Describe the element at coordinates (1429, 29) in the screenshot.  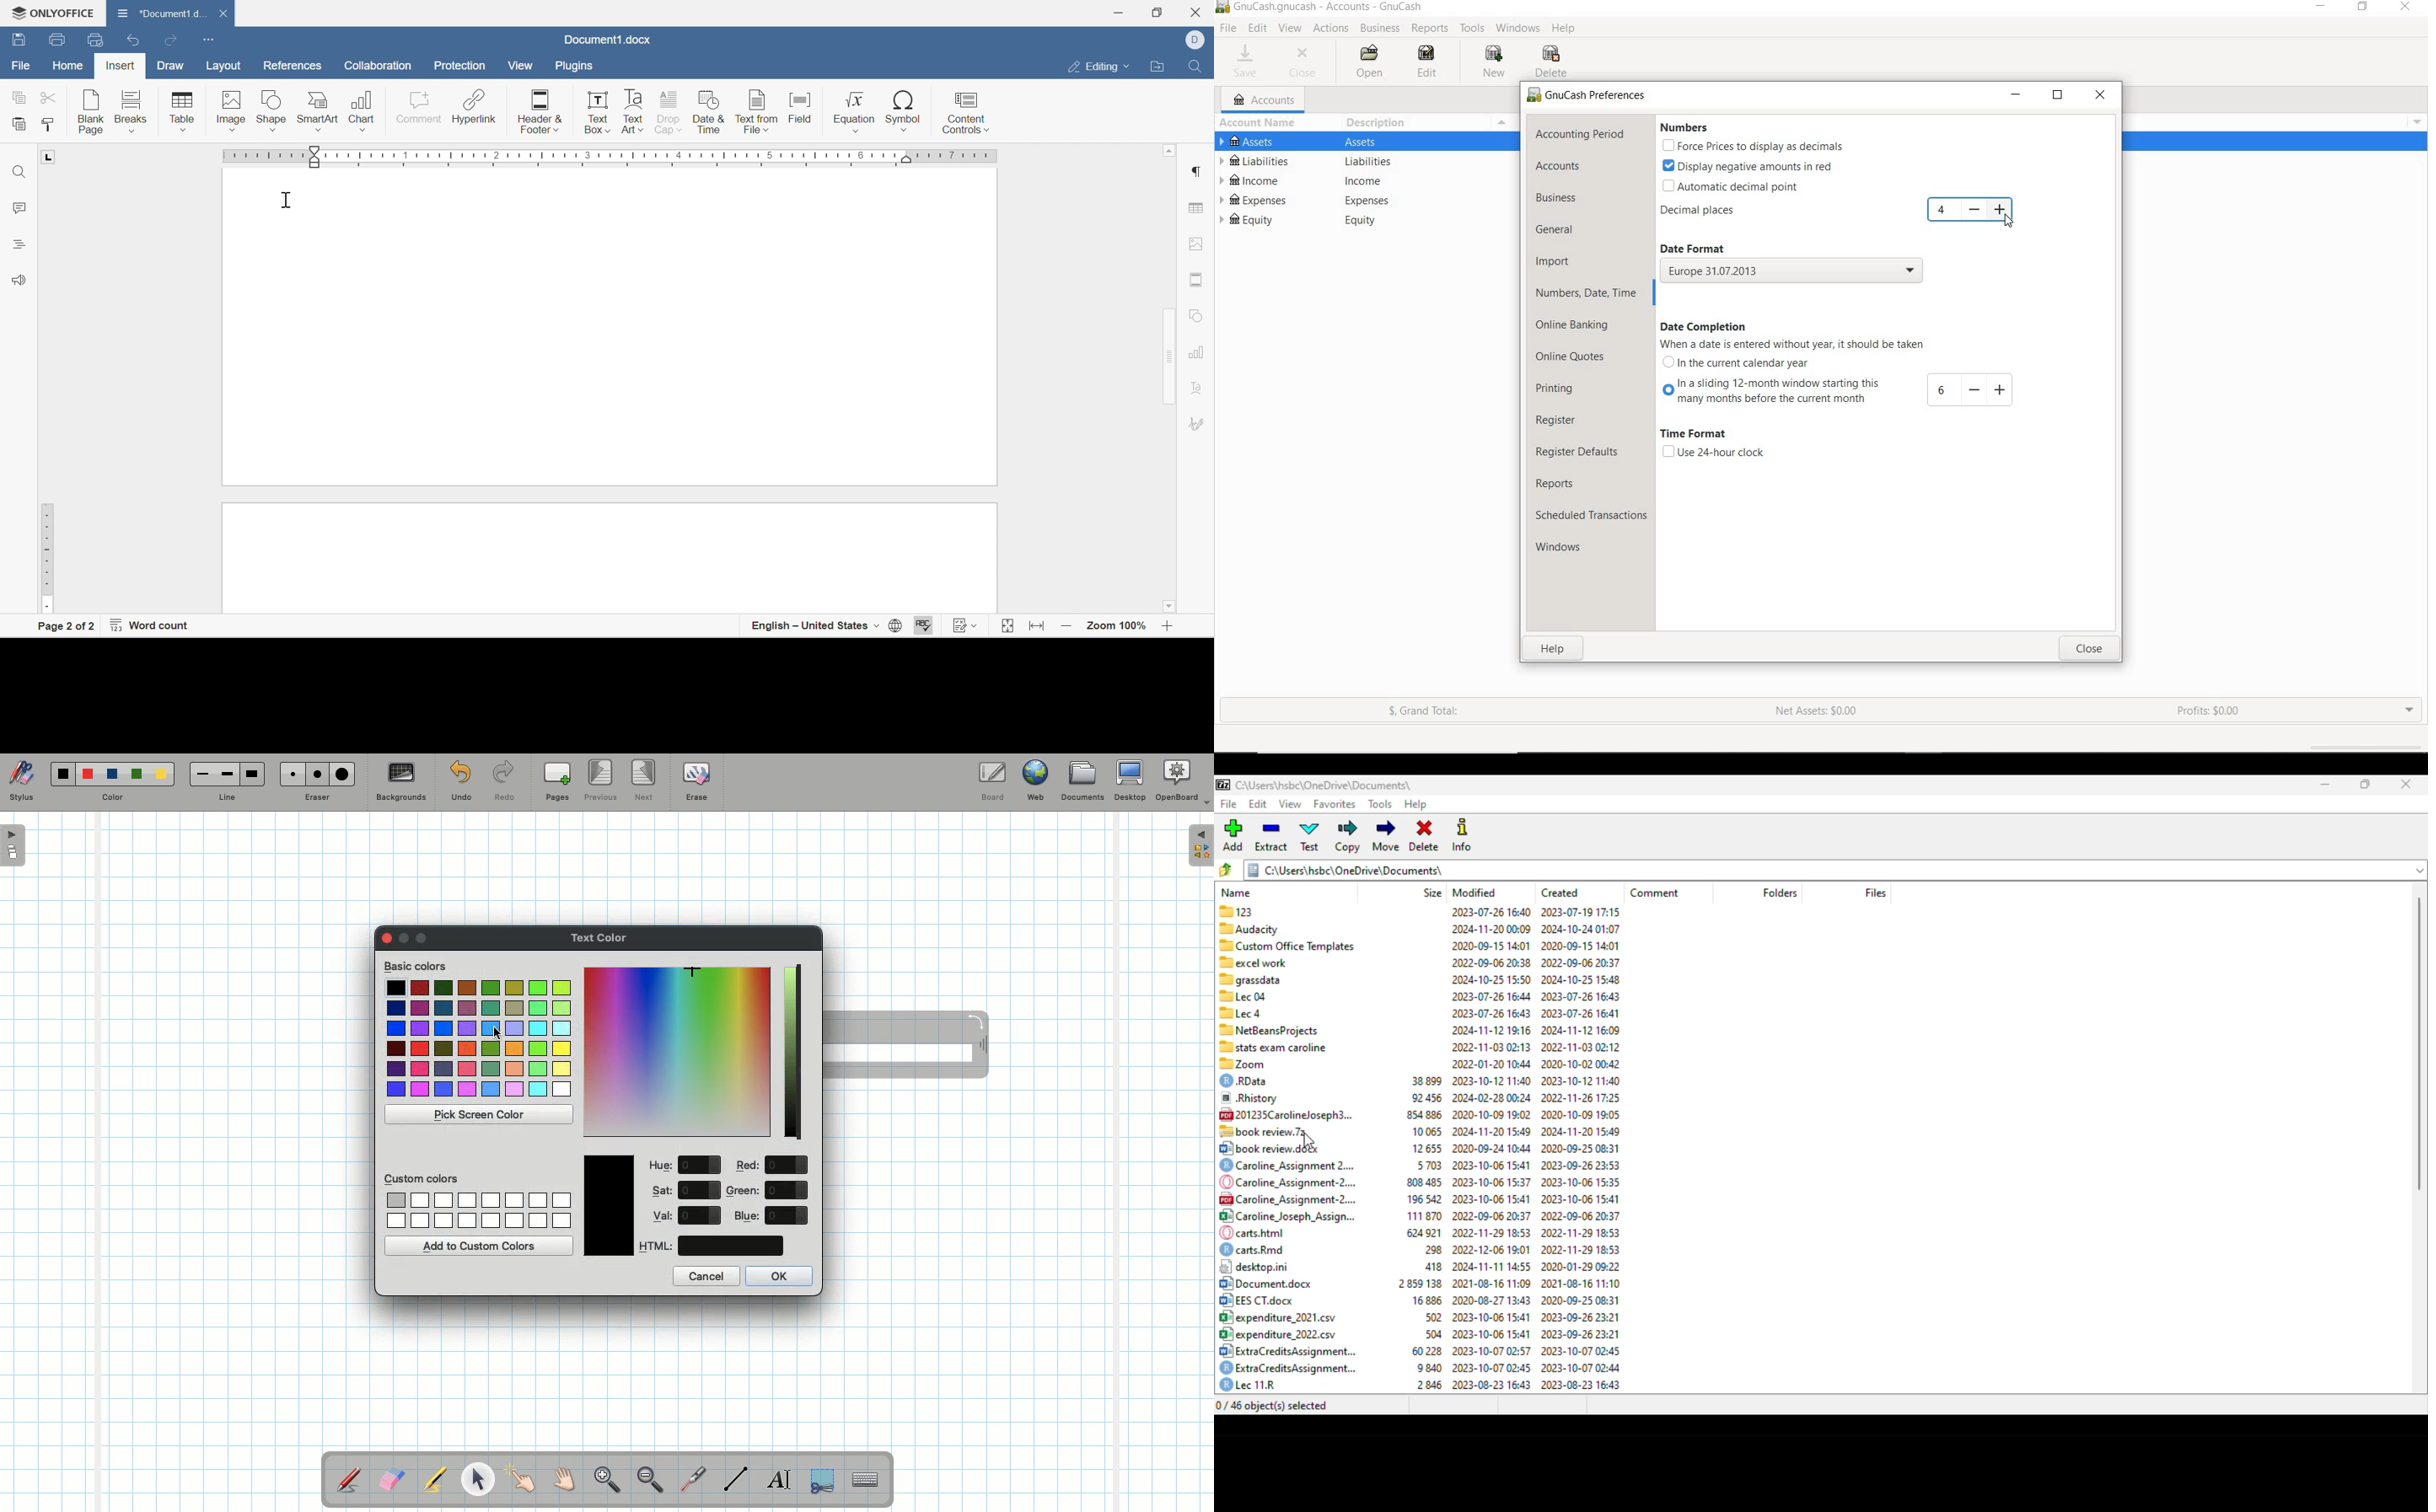
I see `REPORTS` at that location.